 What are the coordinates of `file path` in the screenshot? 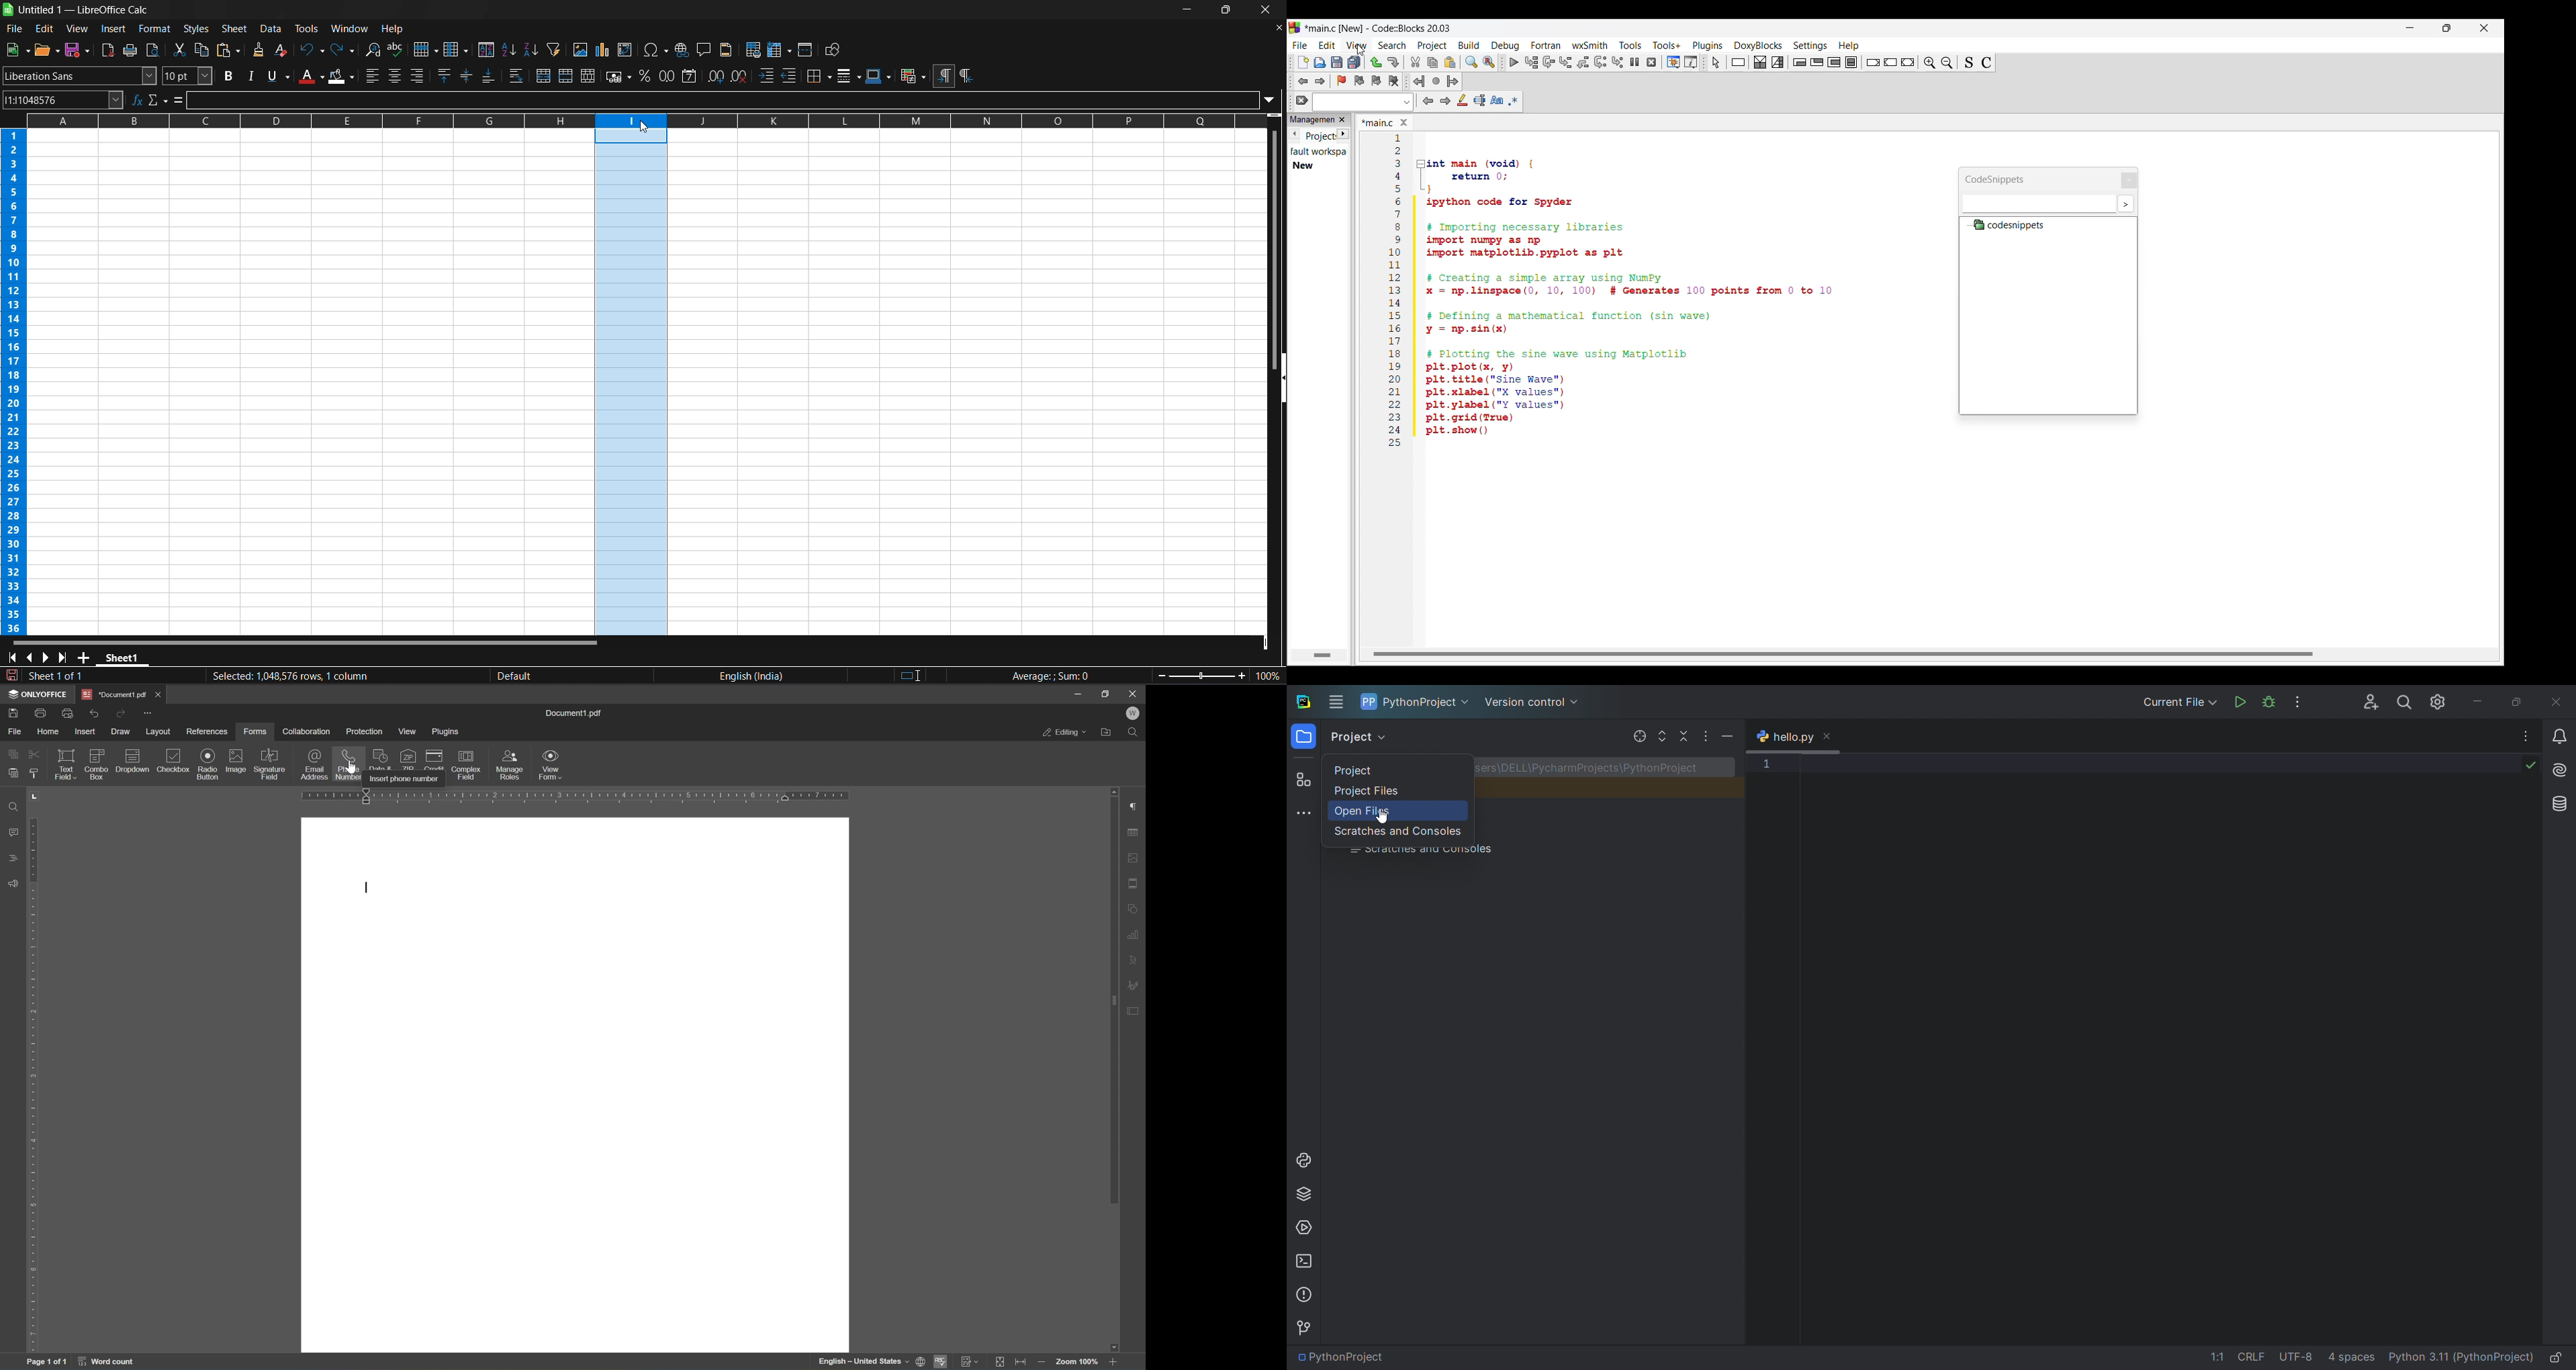 It's located at (1342, 1359).